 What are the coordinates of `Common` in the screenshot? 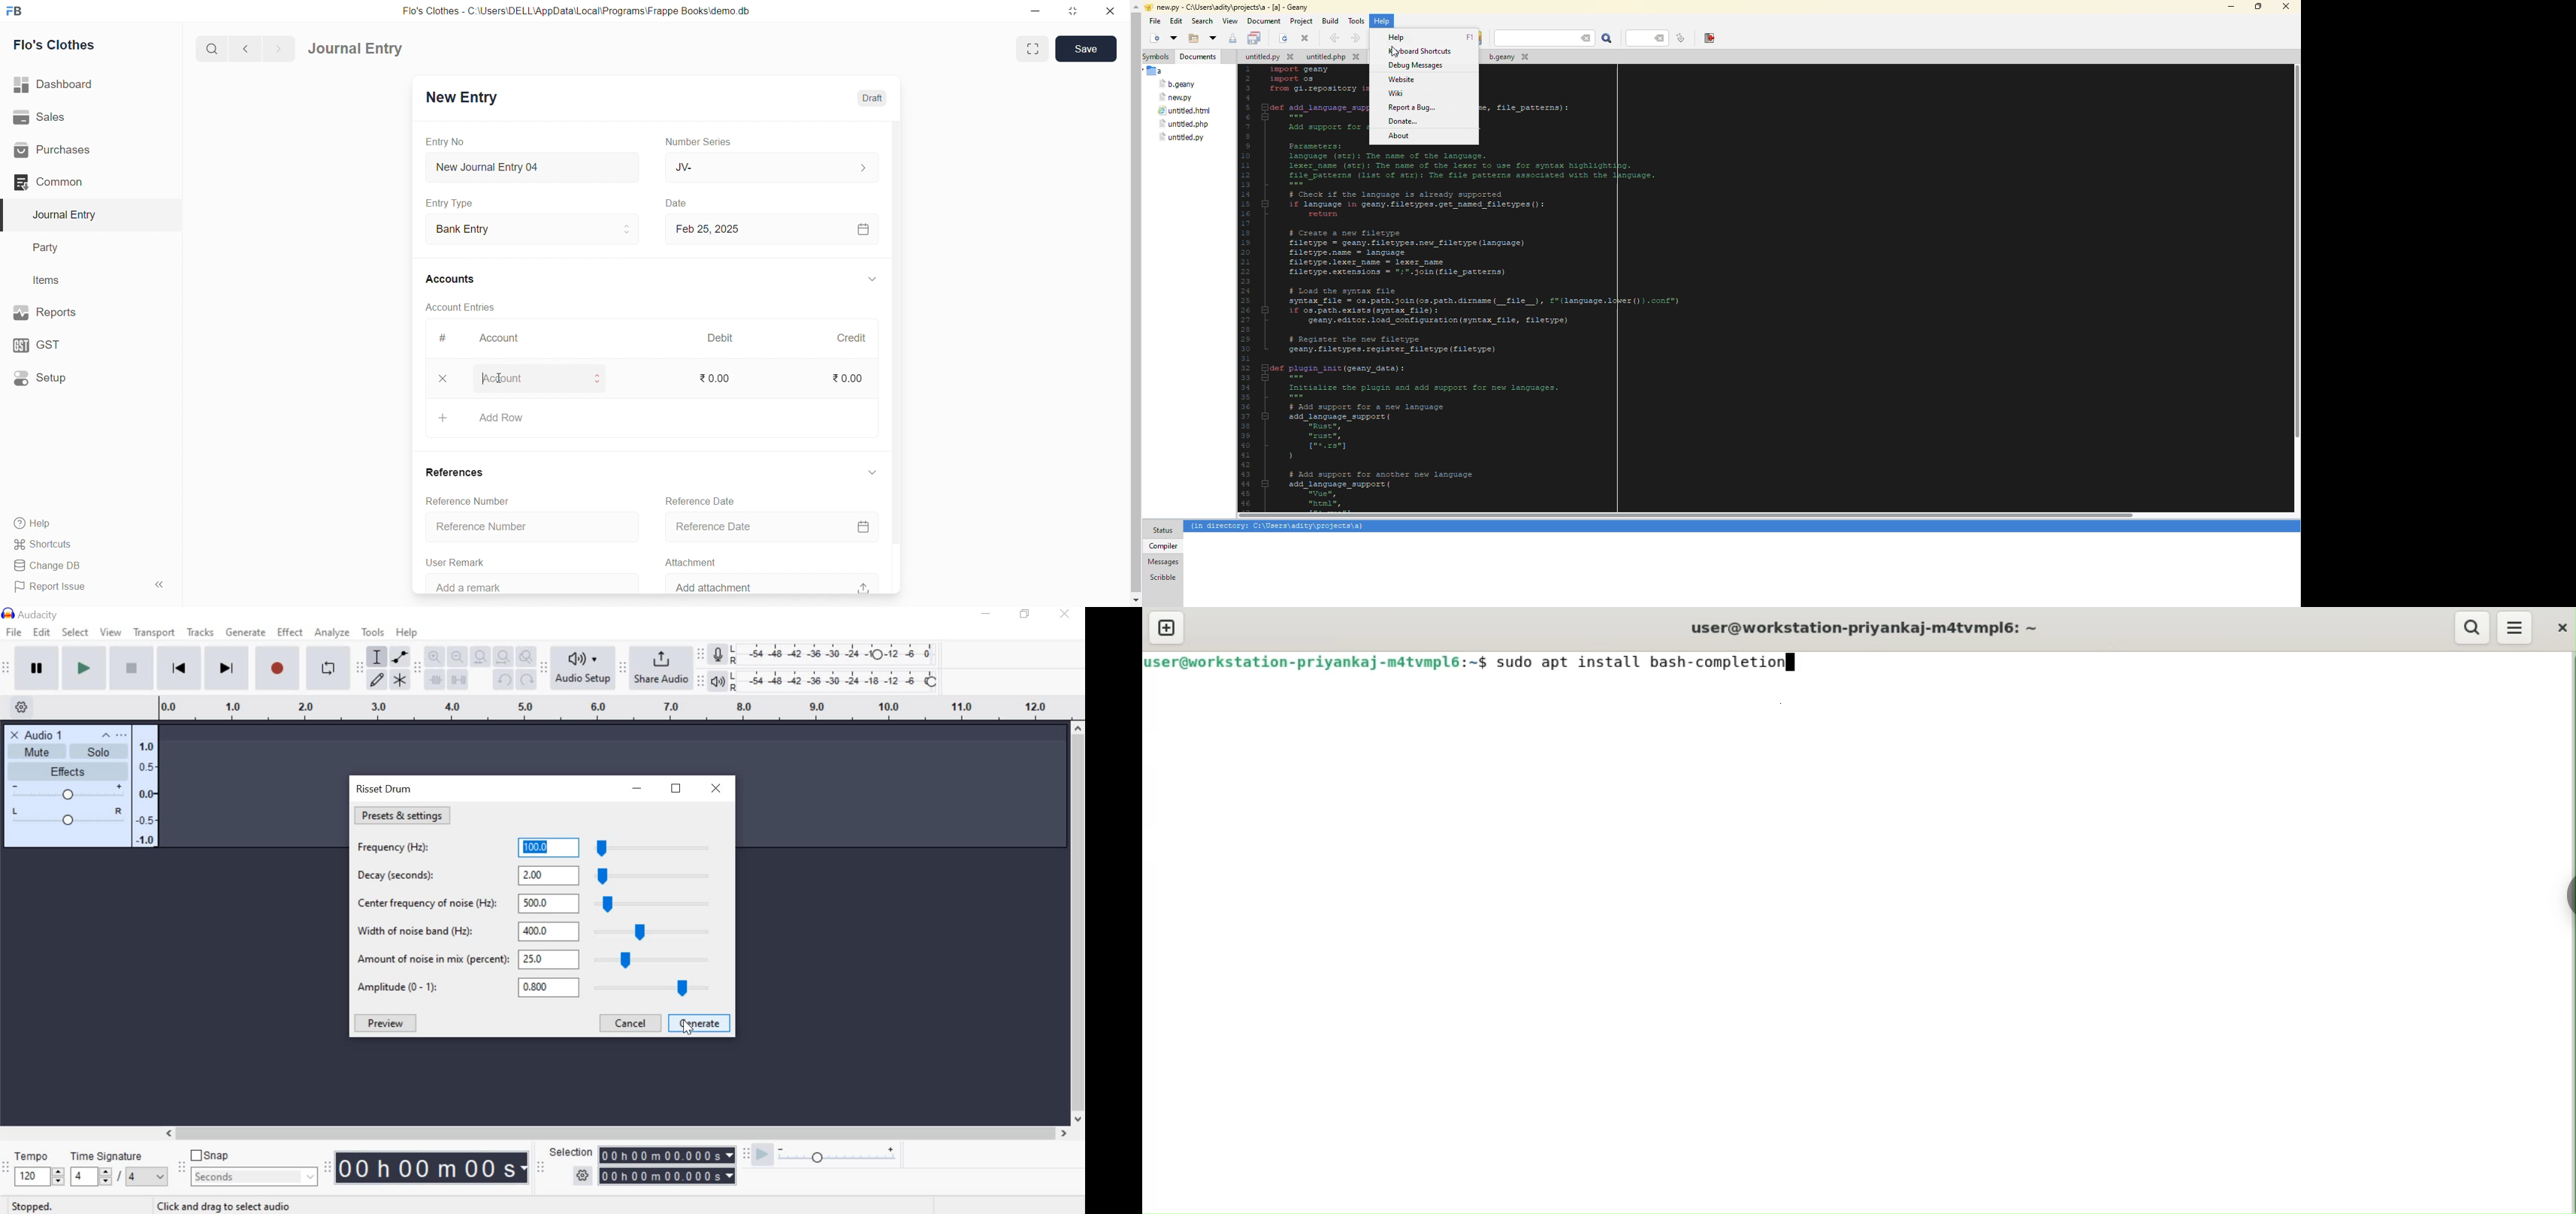 It's located at (80, 182).